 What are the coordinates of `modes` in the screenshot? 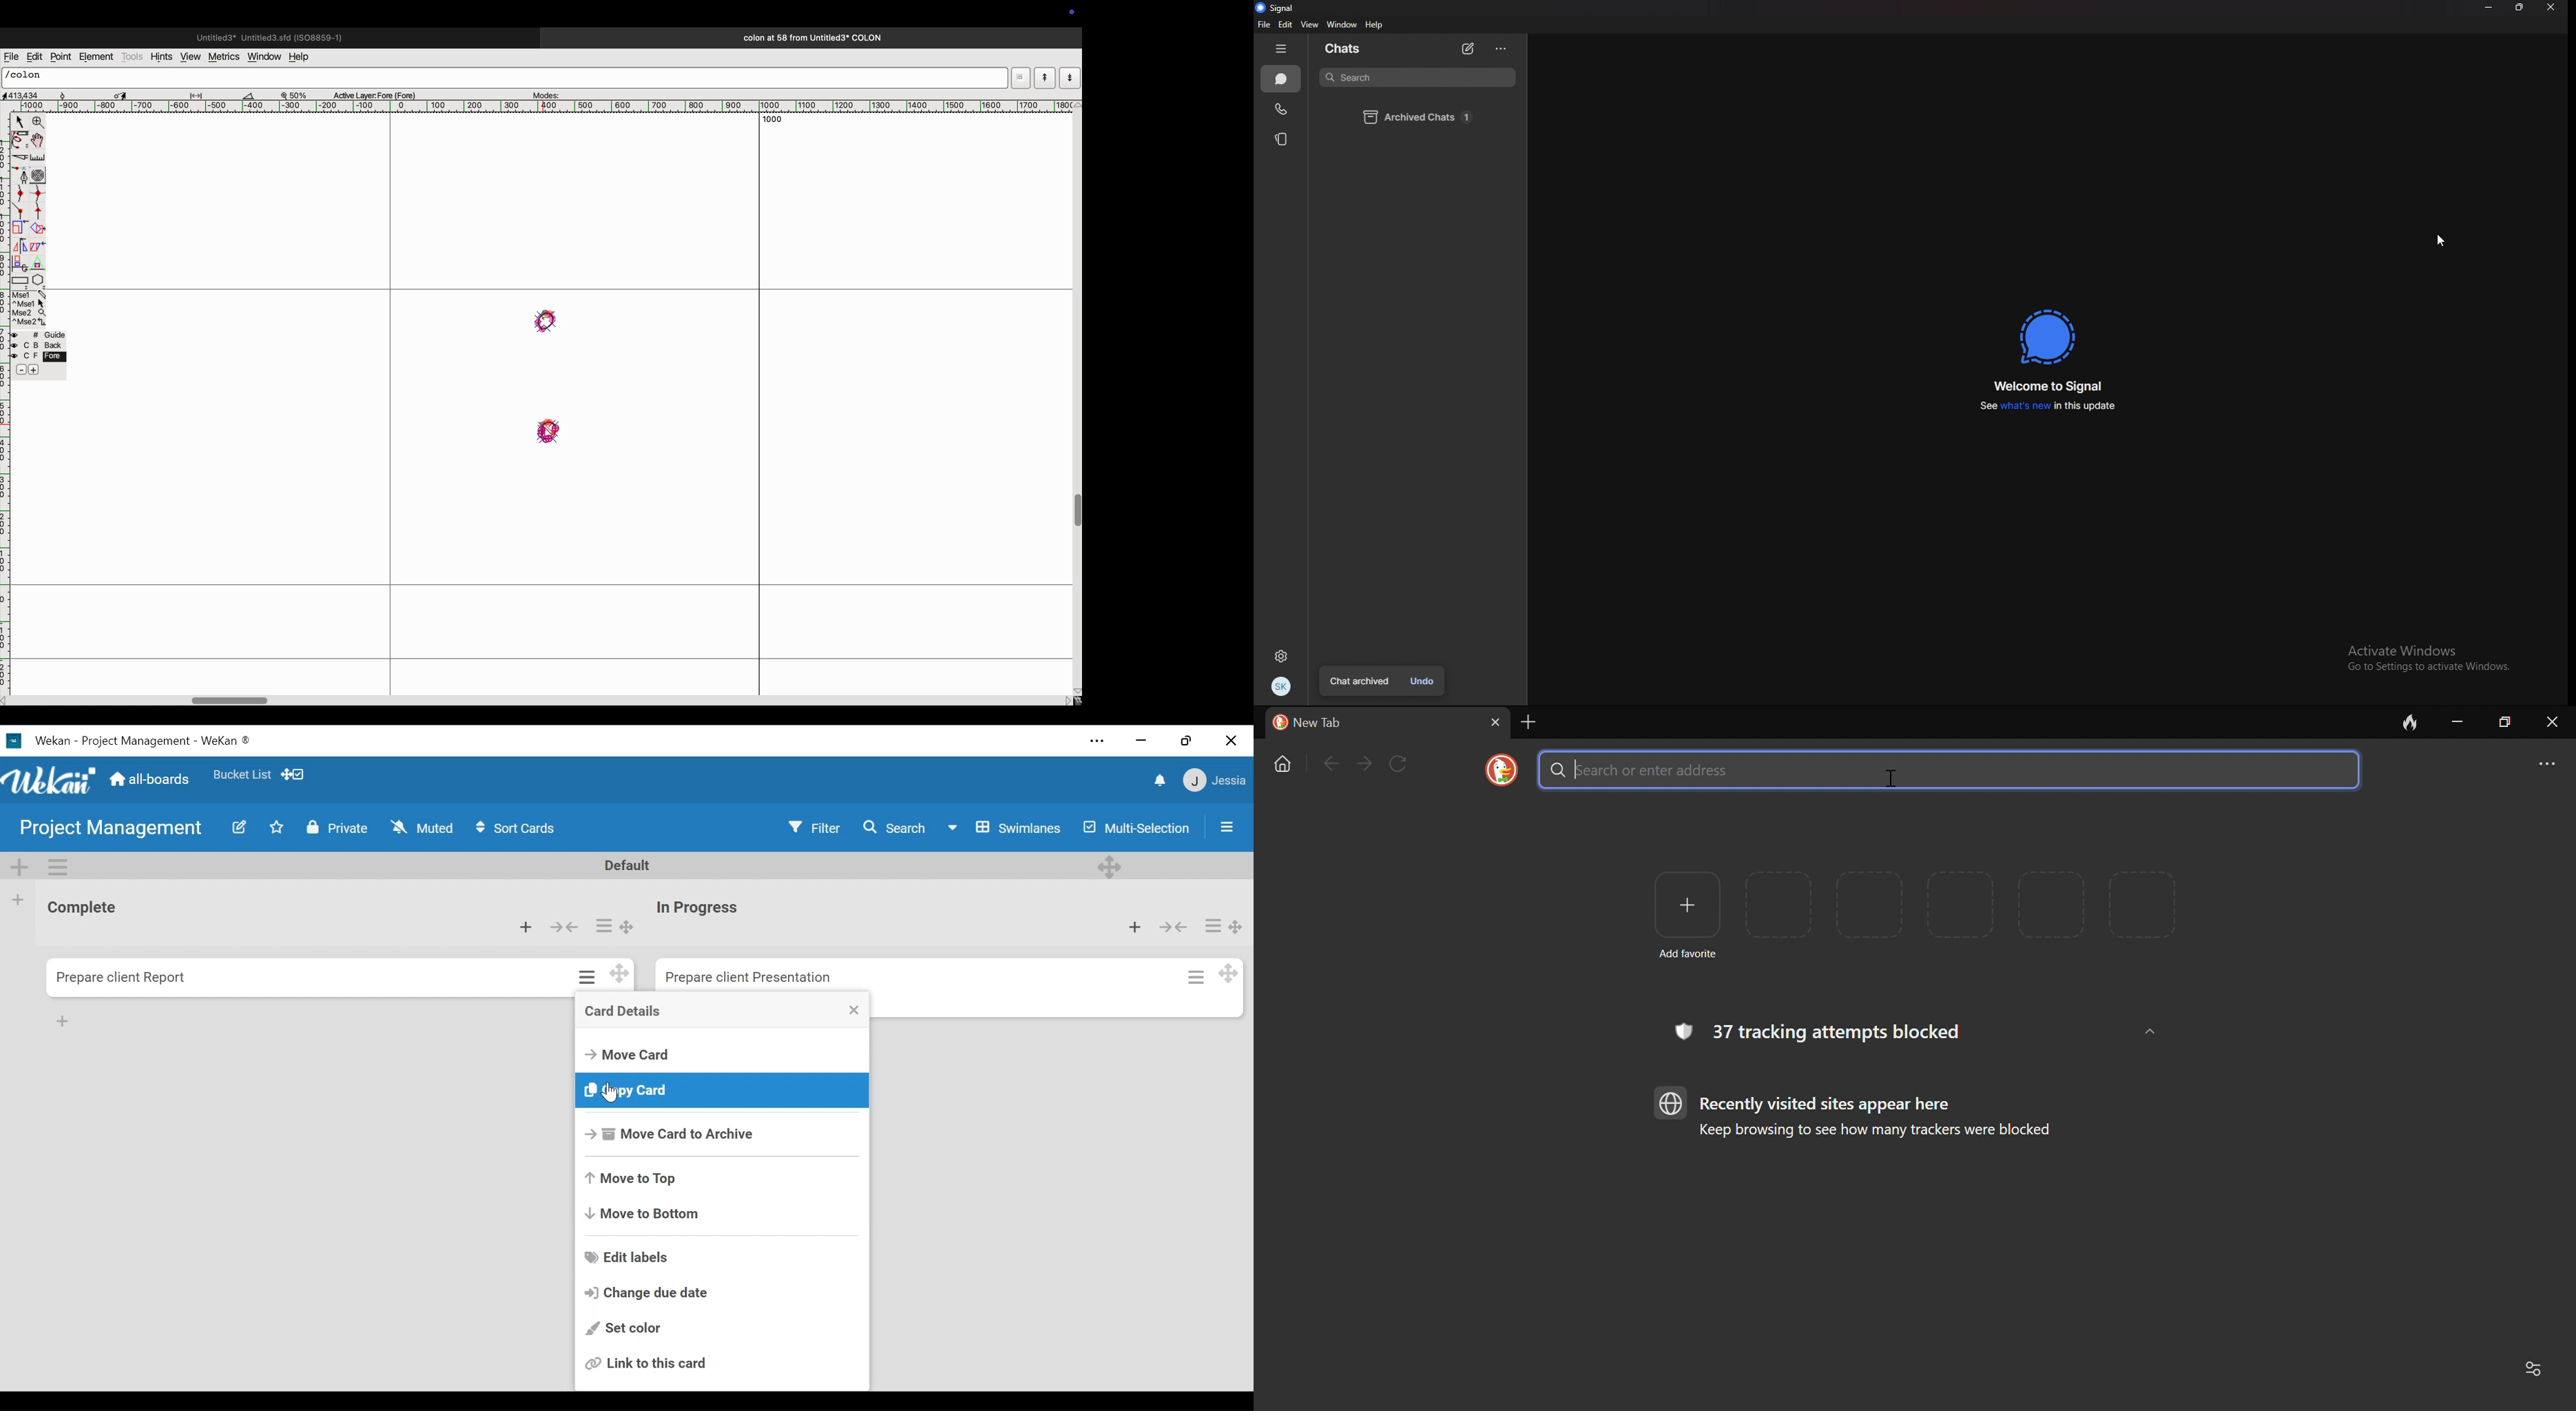 It's located at (548, 93).